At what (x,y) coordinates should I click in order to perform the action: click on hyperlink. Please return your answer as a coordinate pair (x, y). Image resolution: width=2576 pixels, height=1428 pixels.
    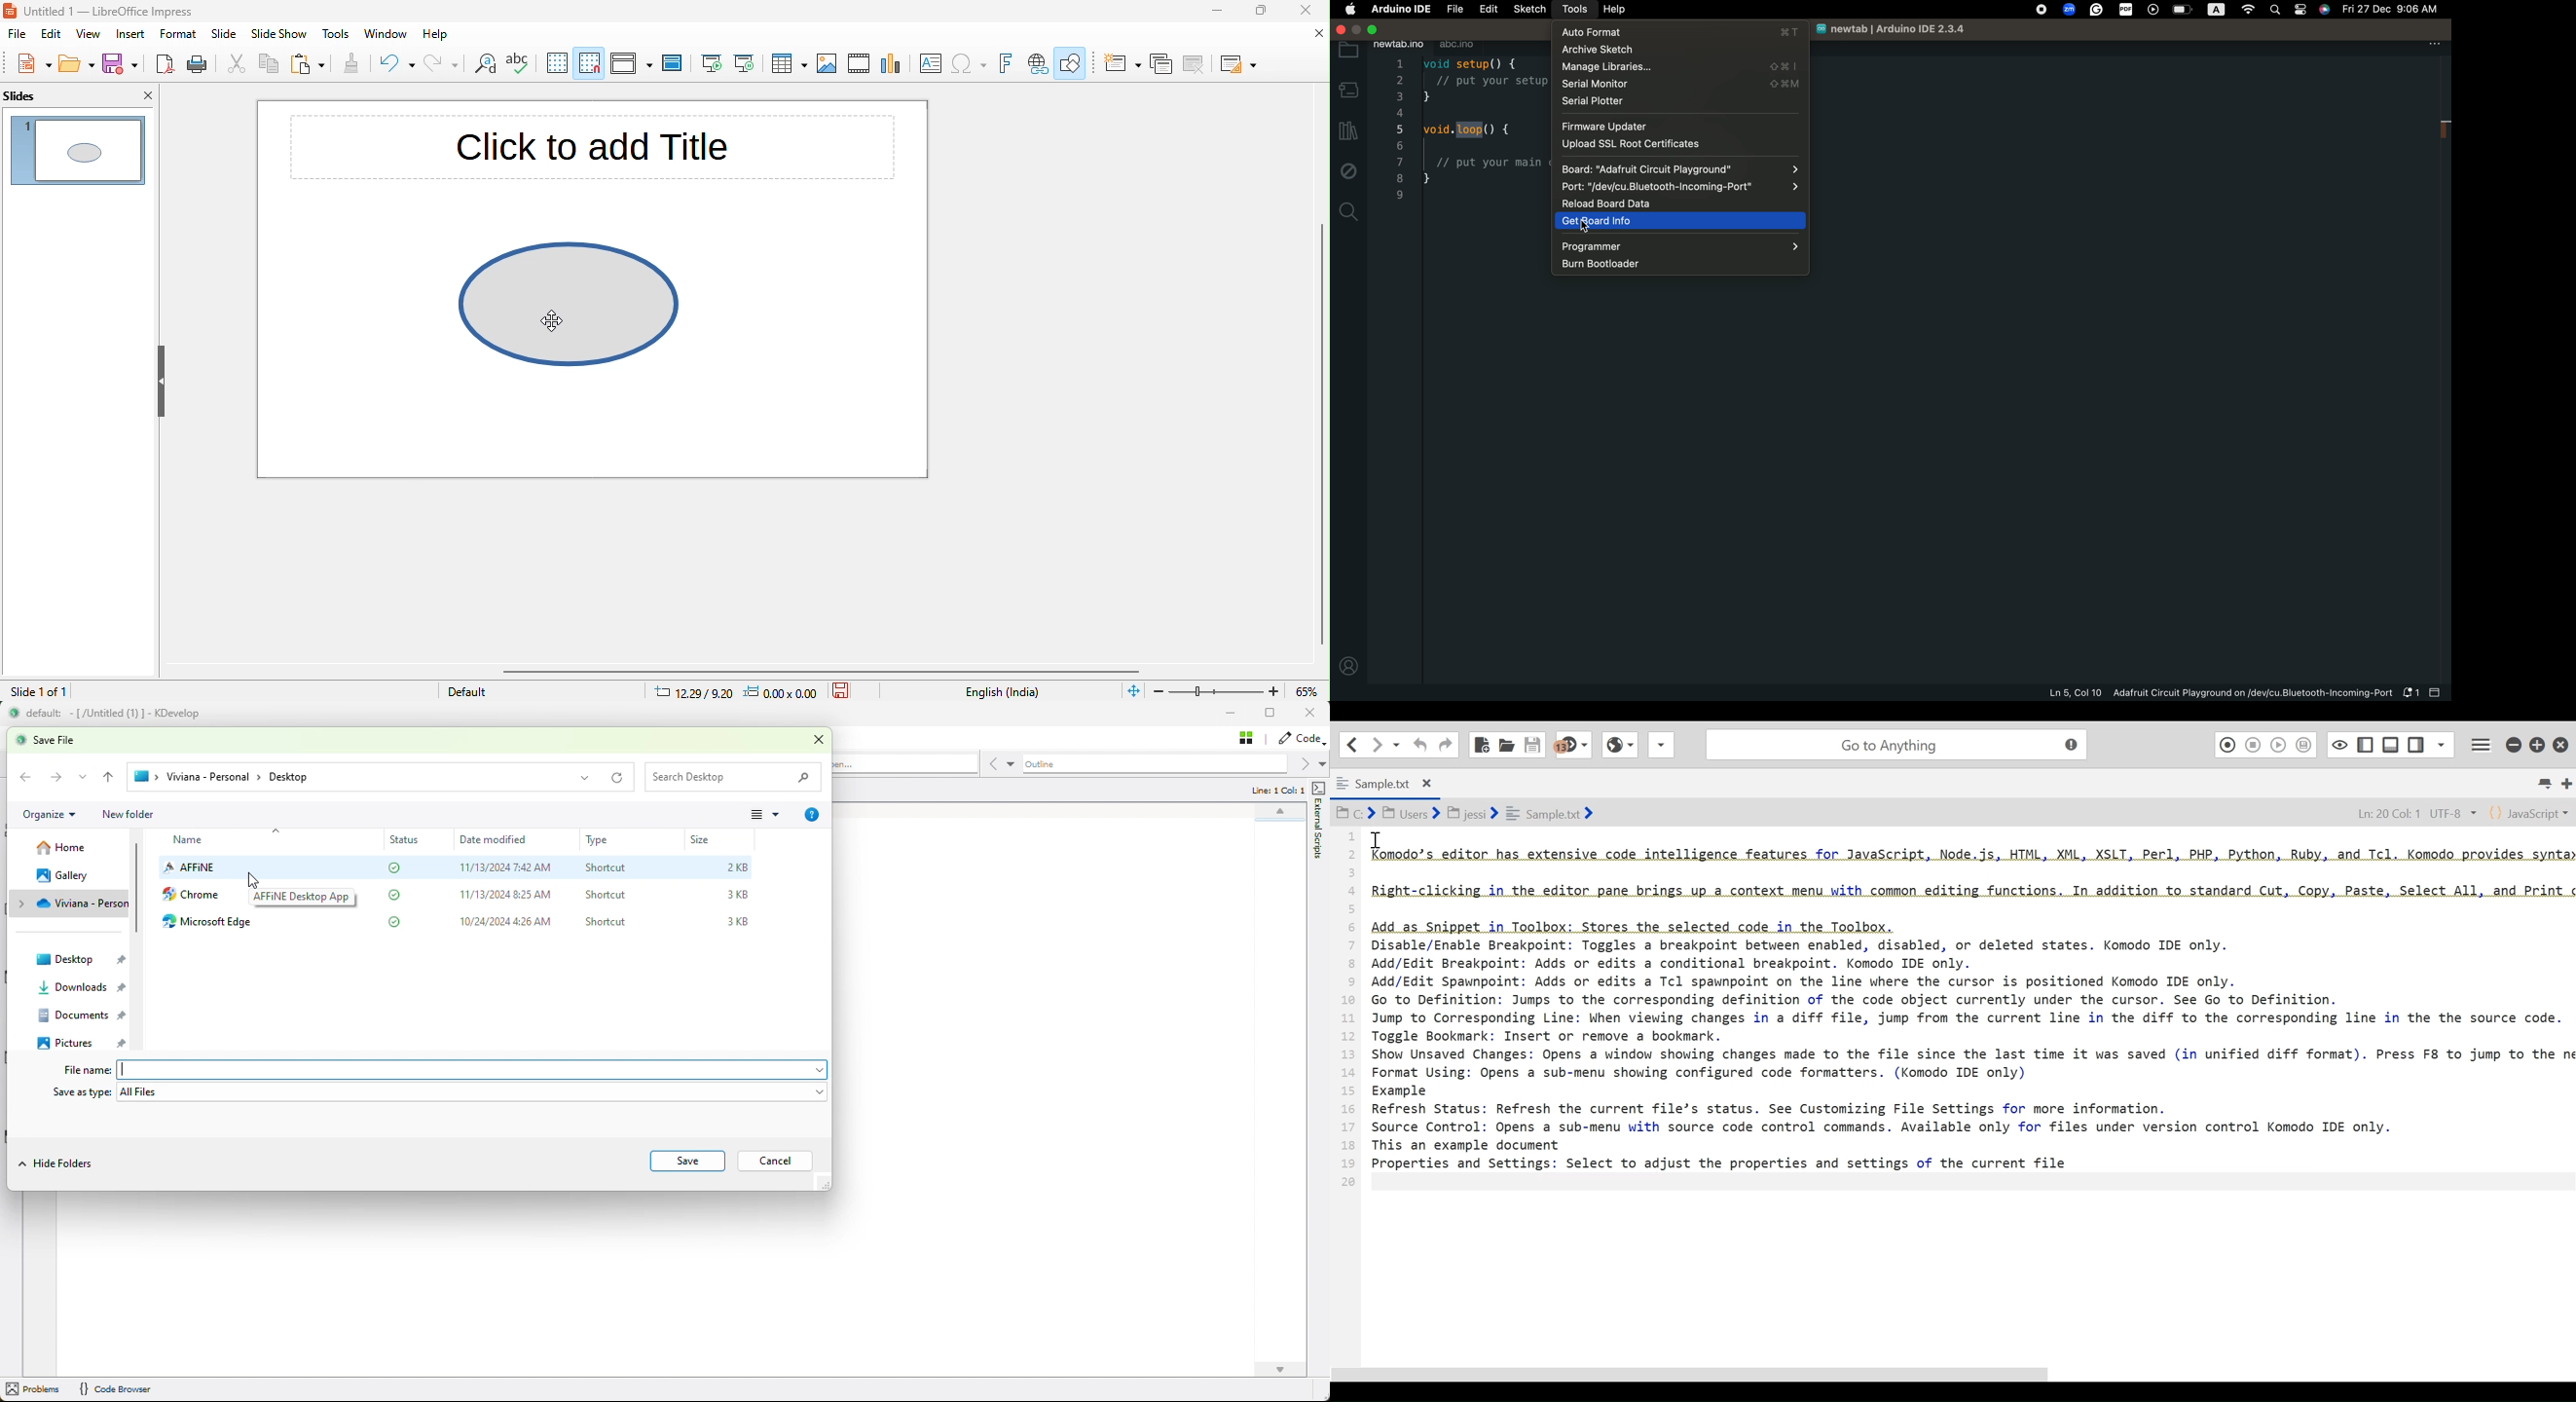
    Looking at the image, I should click on (1037, 64).